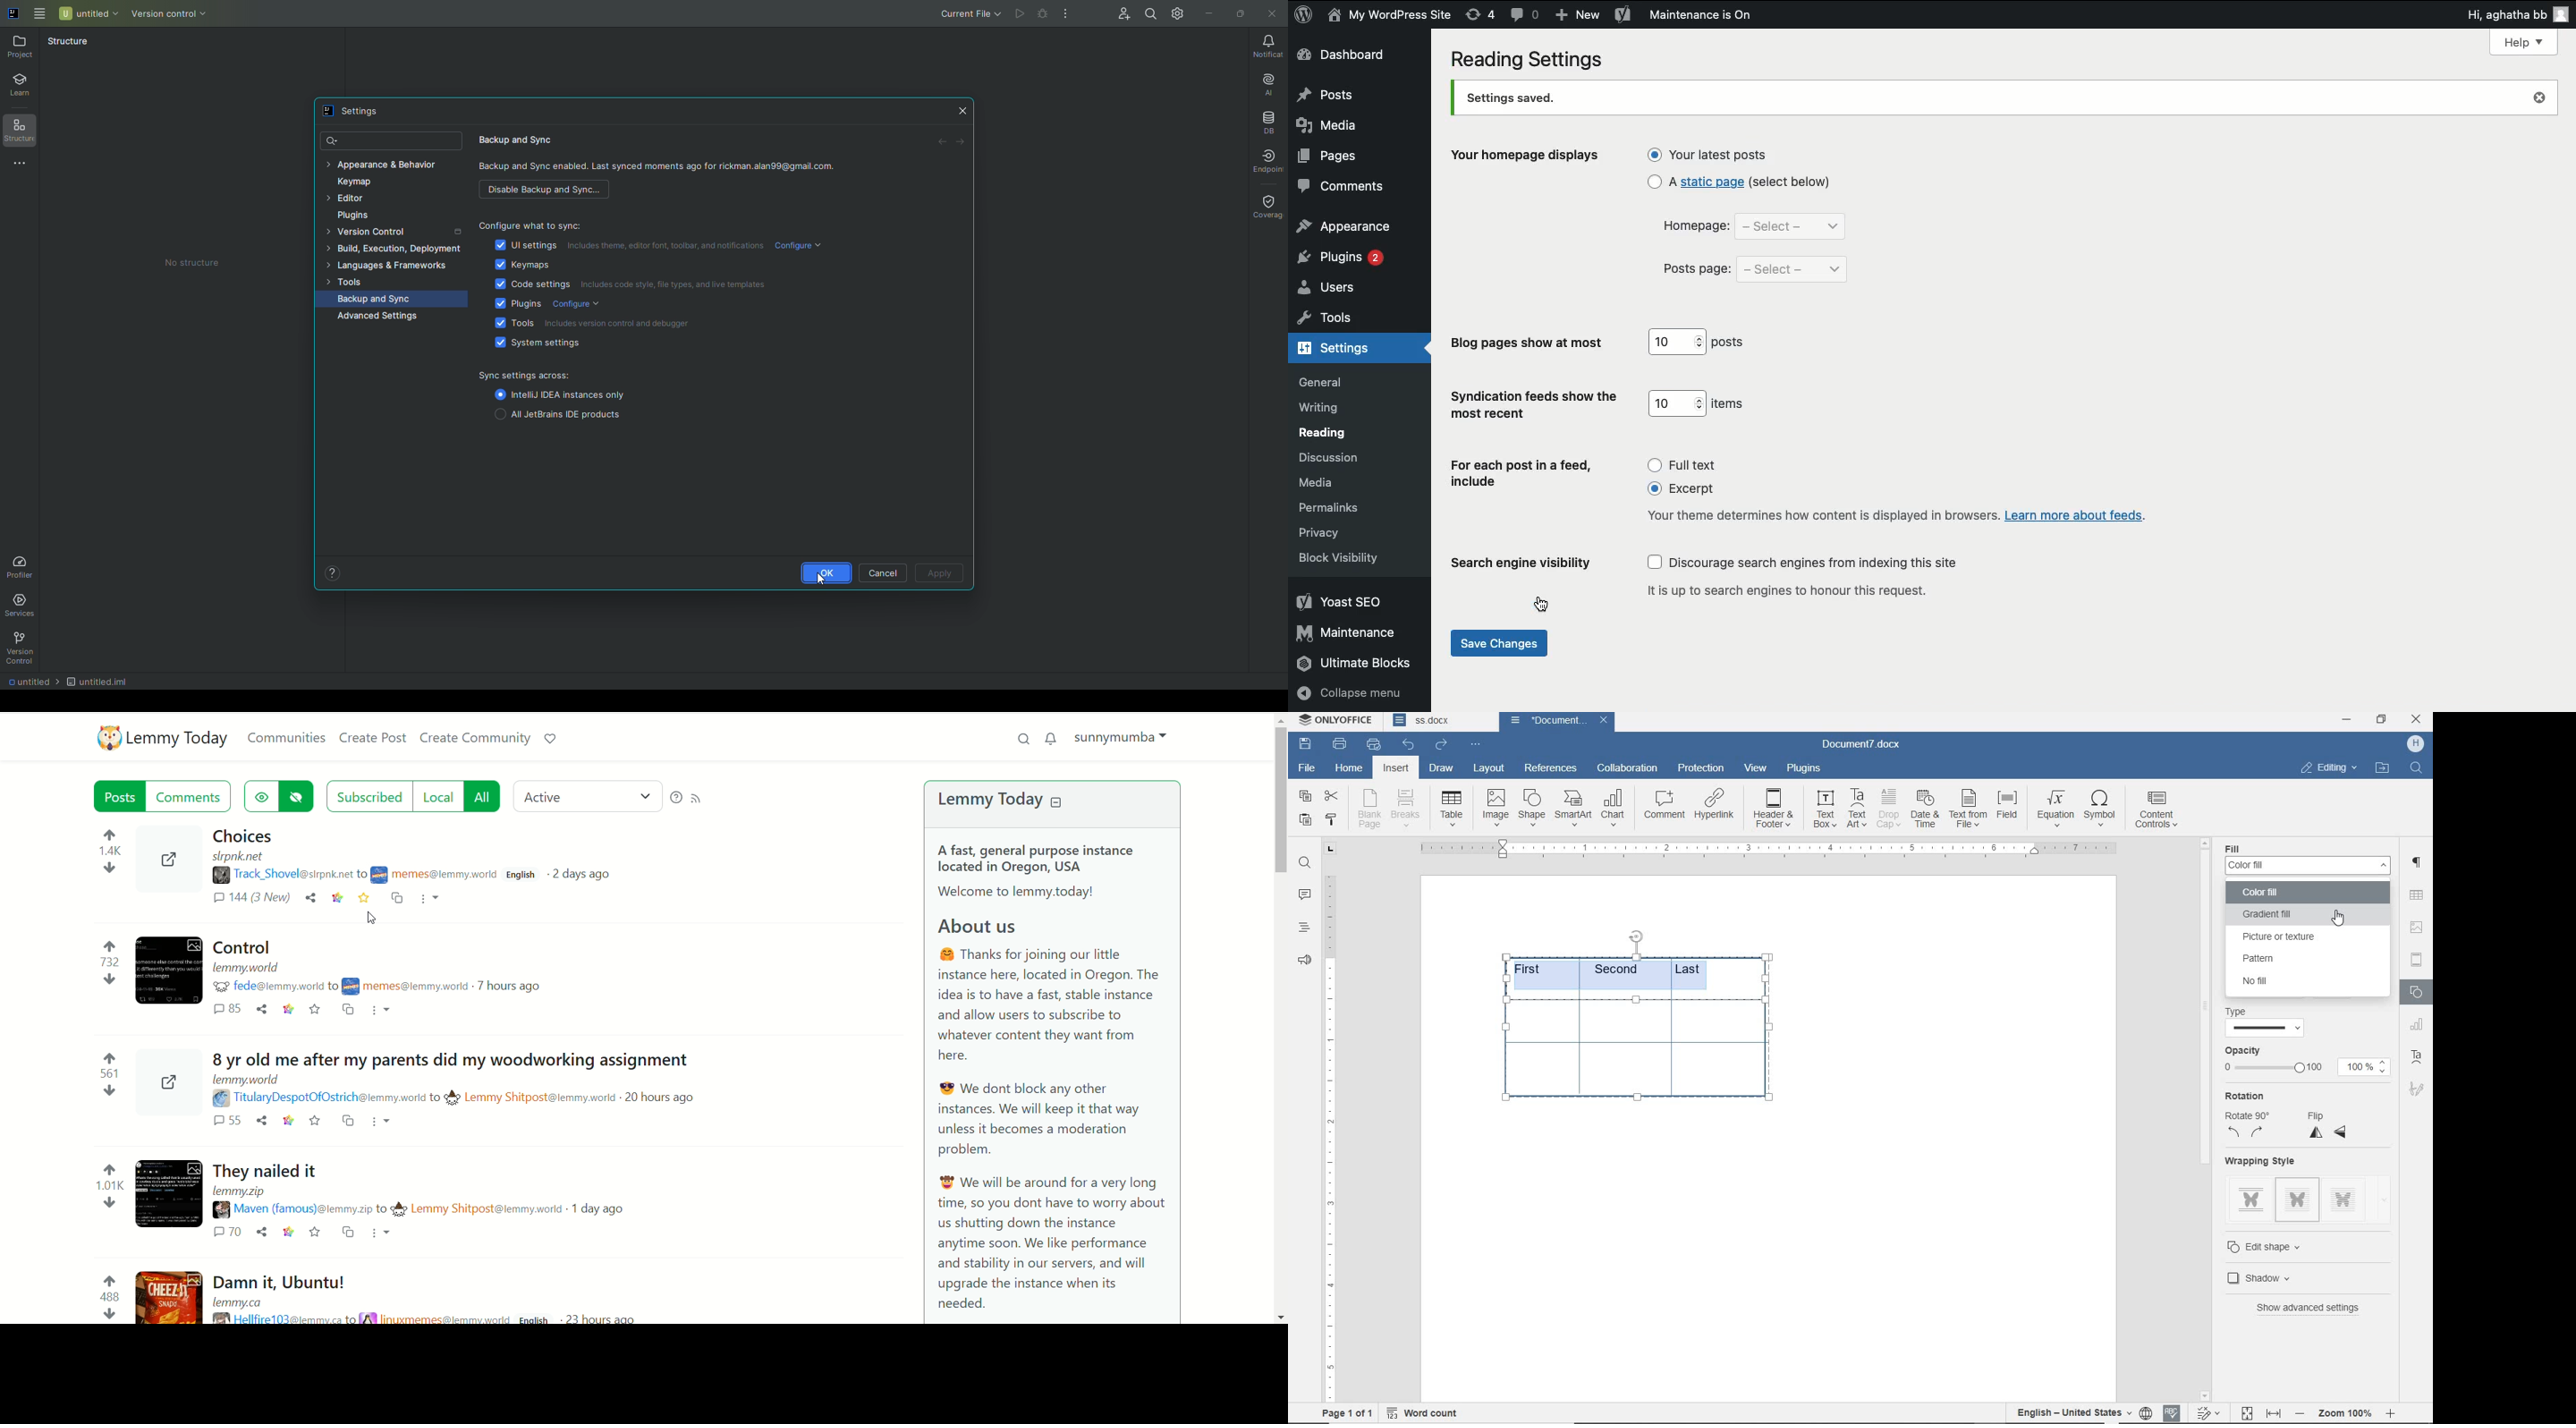 Image resolution: width=2576 pixels, height=1428 pixels. Describe the element at coordinates (1308, 745) in the screenshot. I see `save` at that location.